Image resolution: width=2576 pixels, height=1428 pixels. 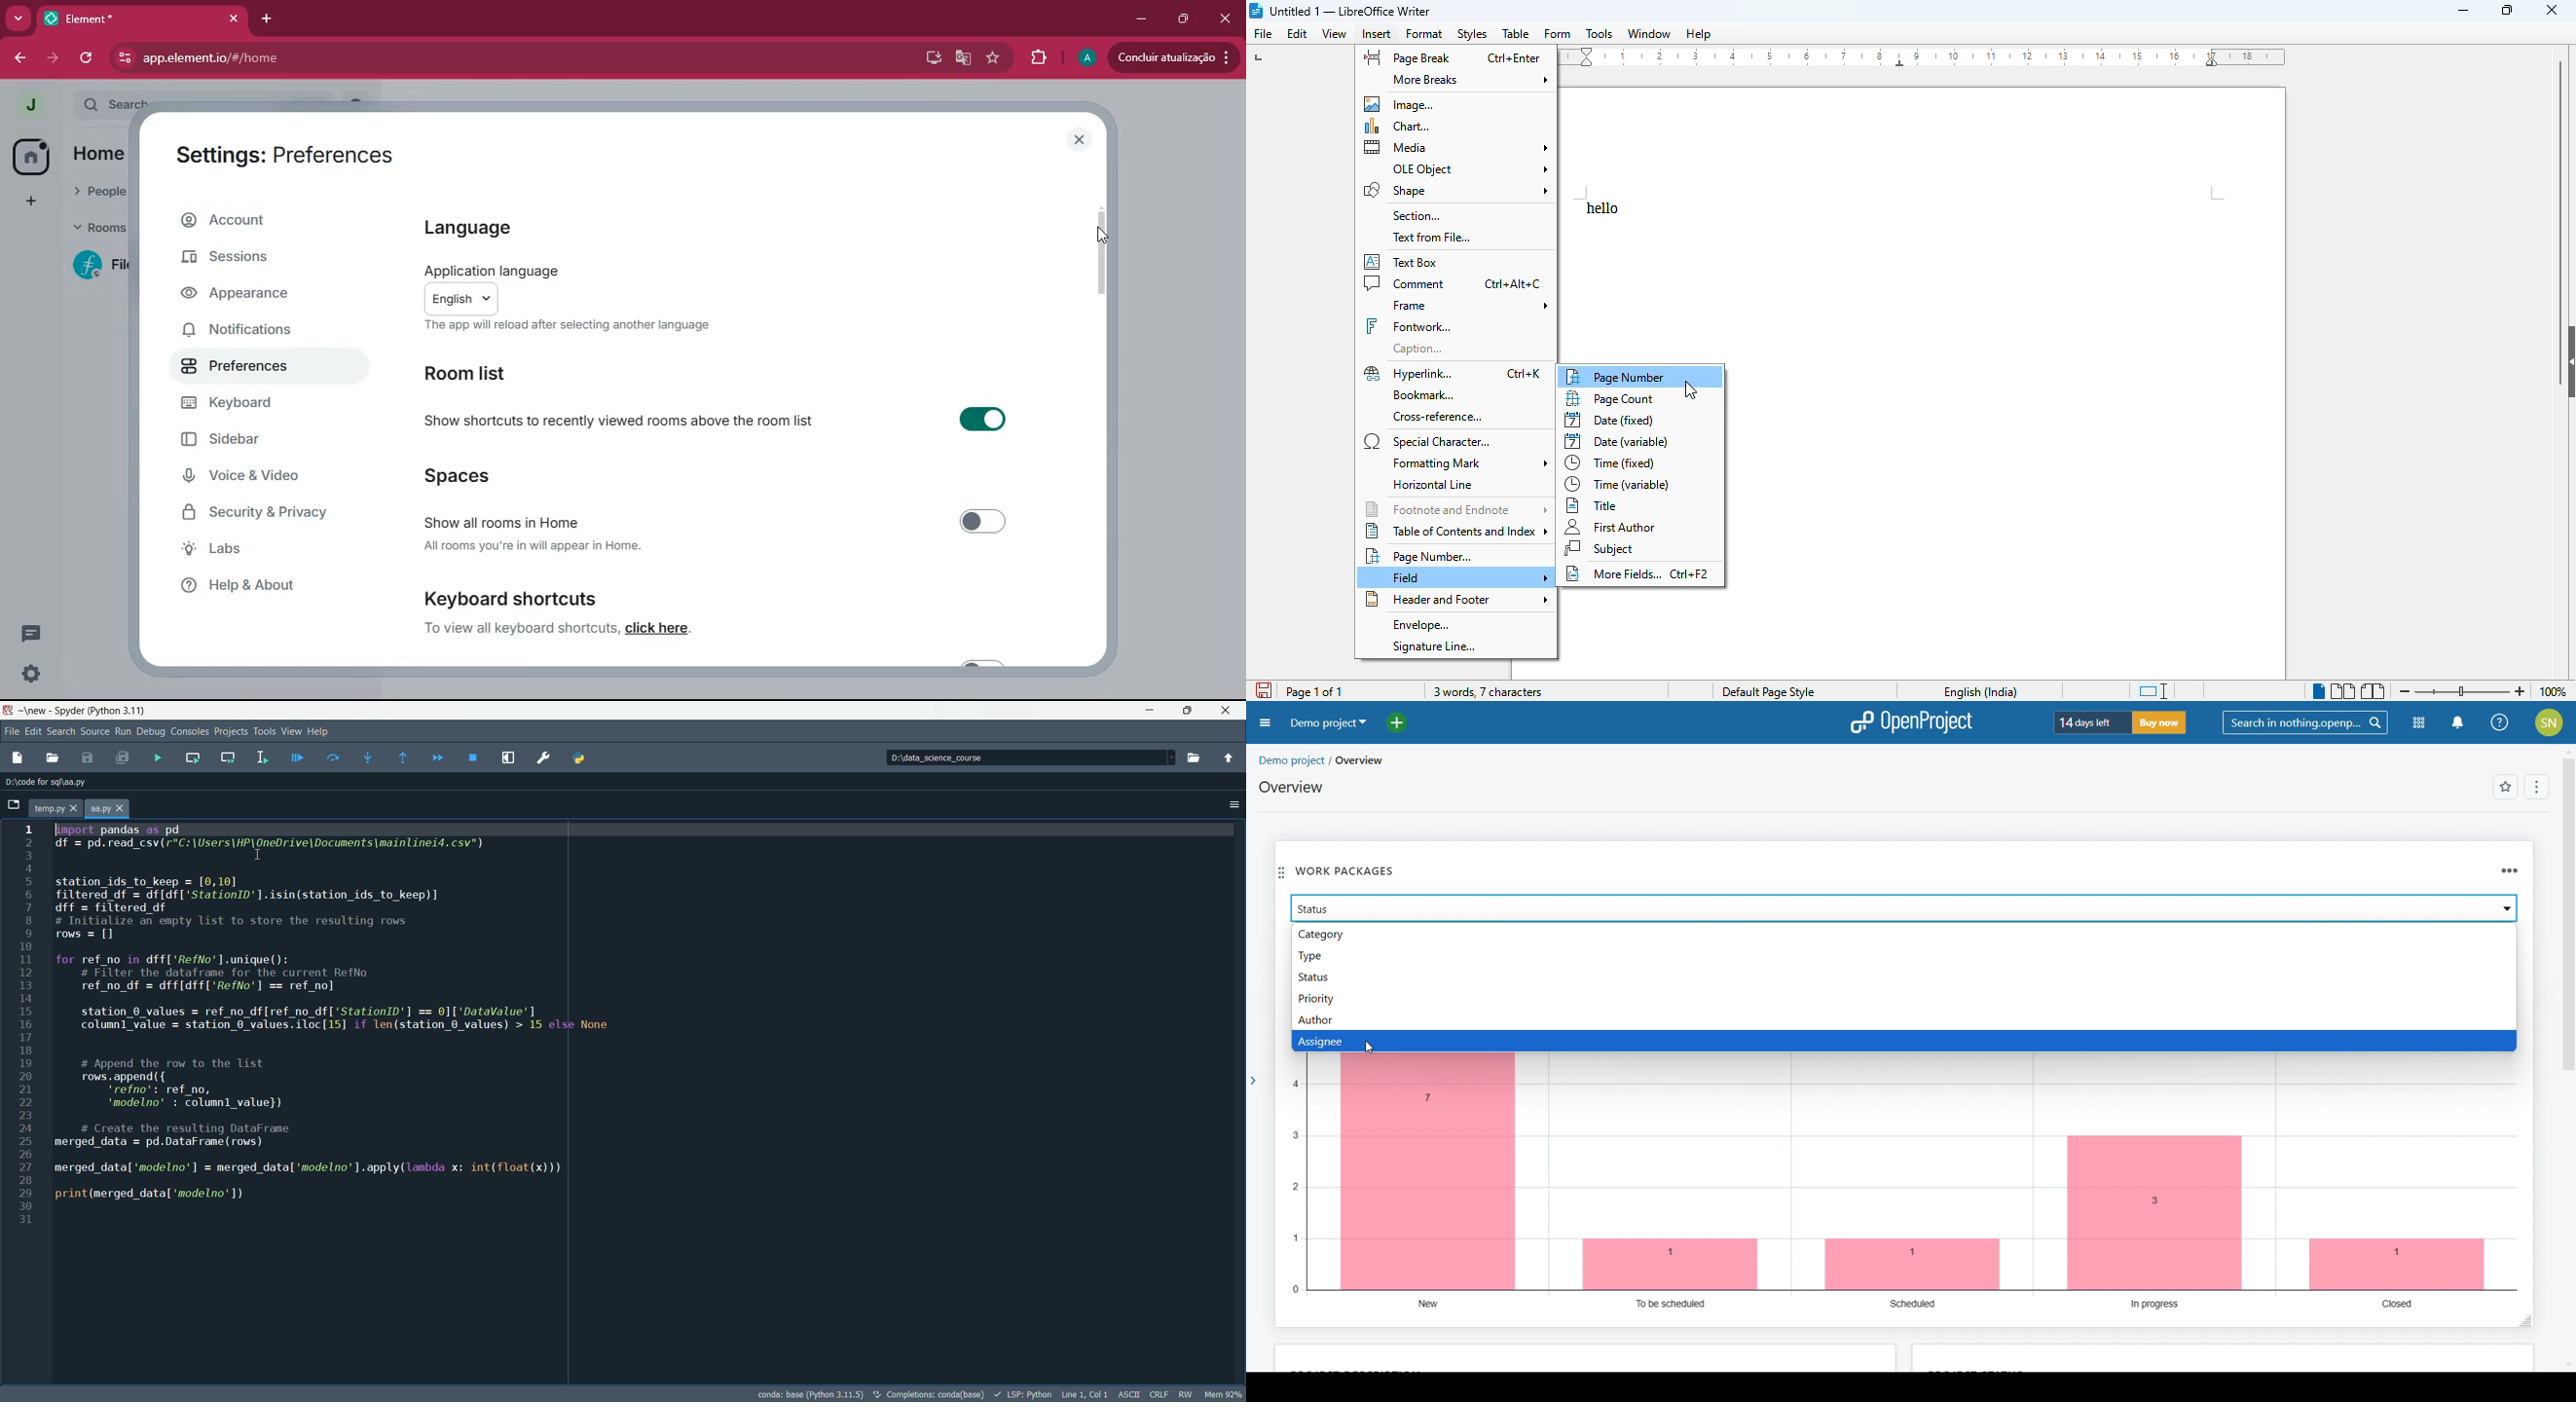 What do you see at coordinates (296, 58) in the screenshot?
I see `app.element.io/#/home` at bounding box center [296, 58].